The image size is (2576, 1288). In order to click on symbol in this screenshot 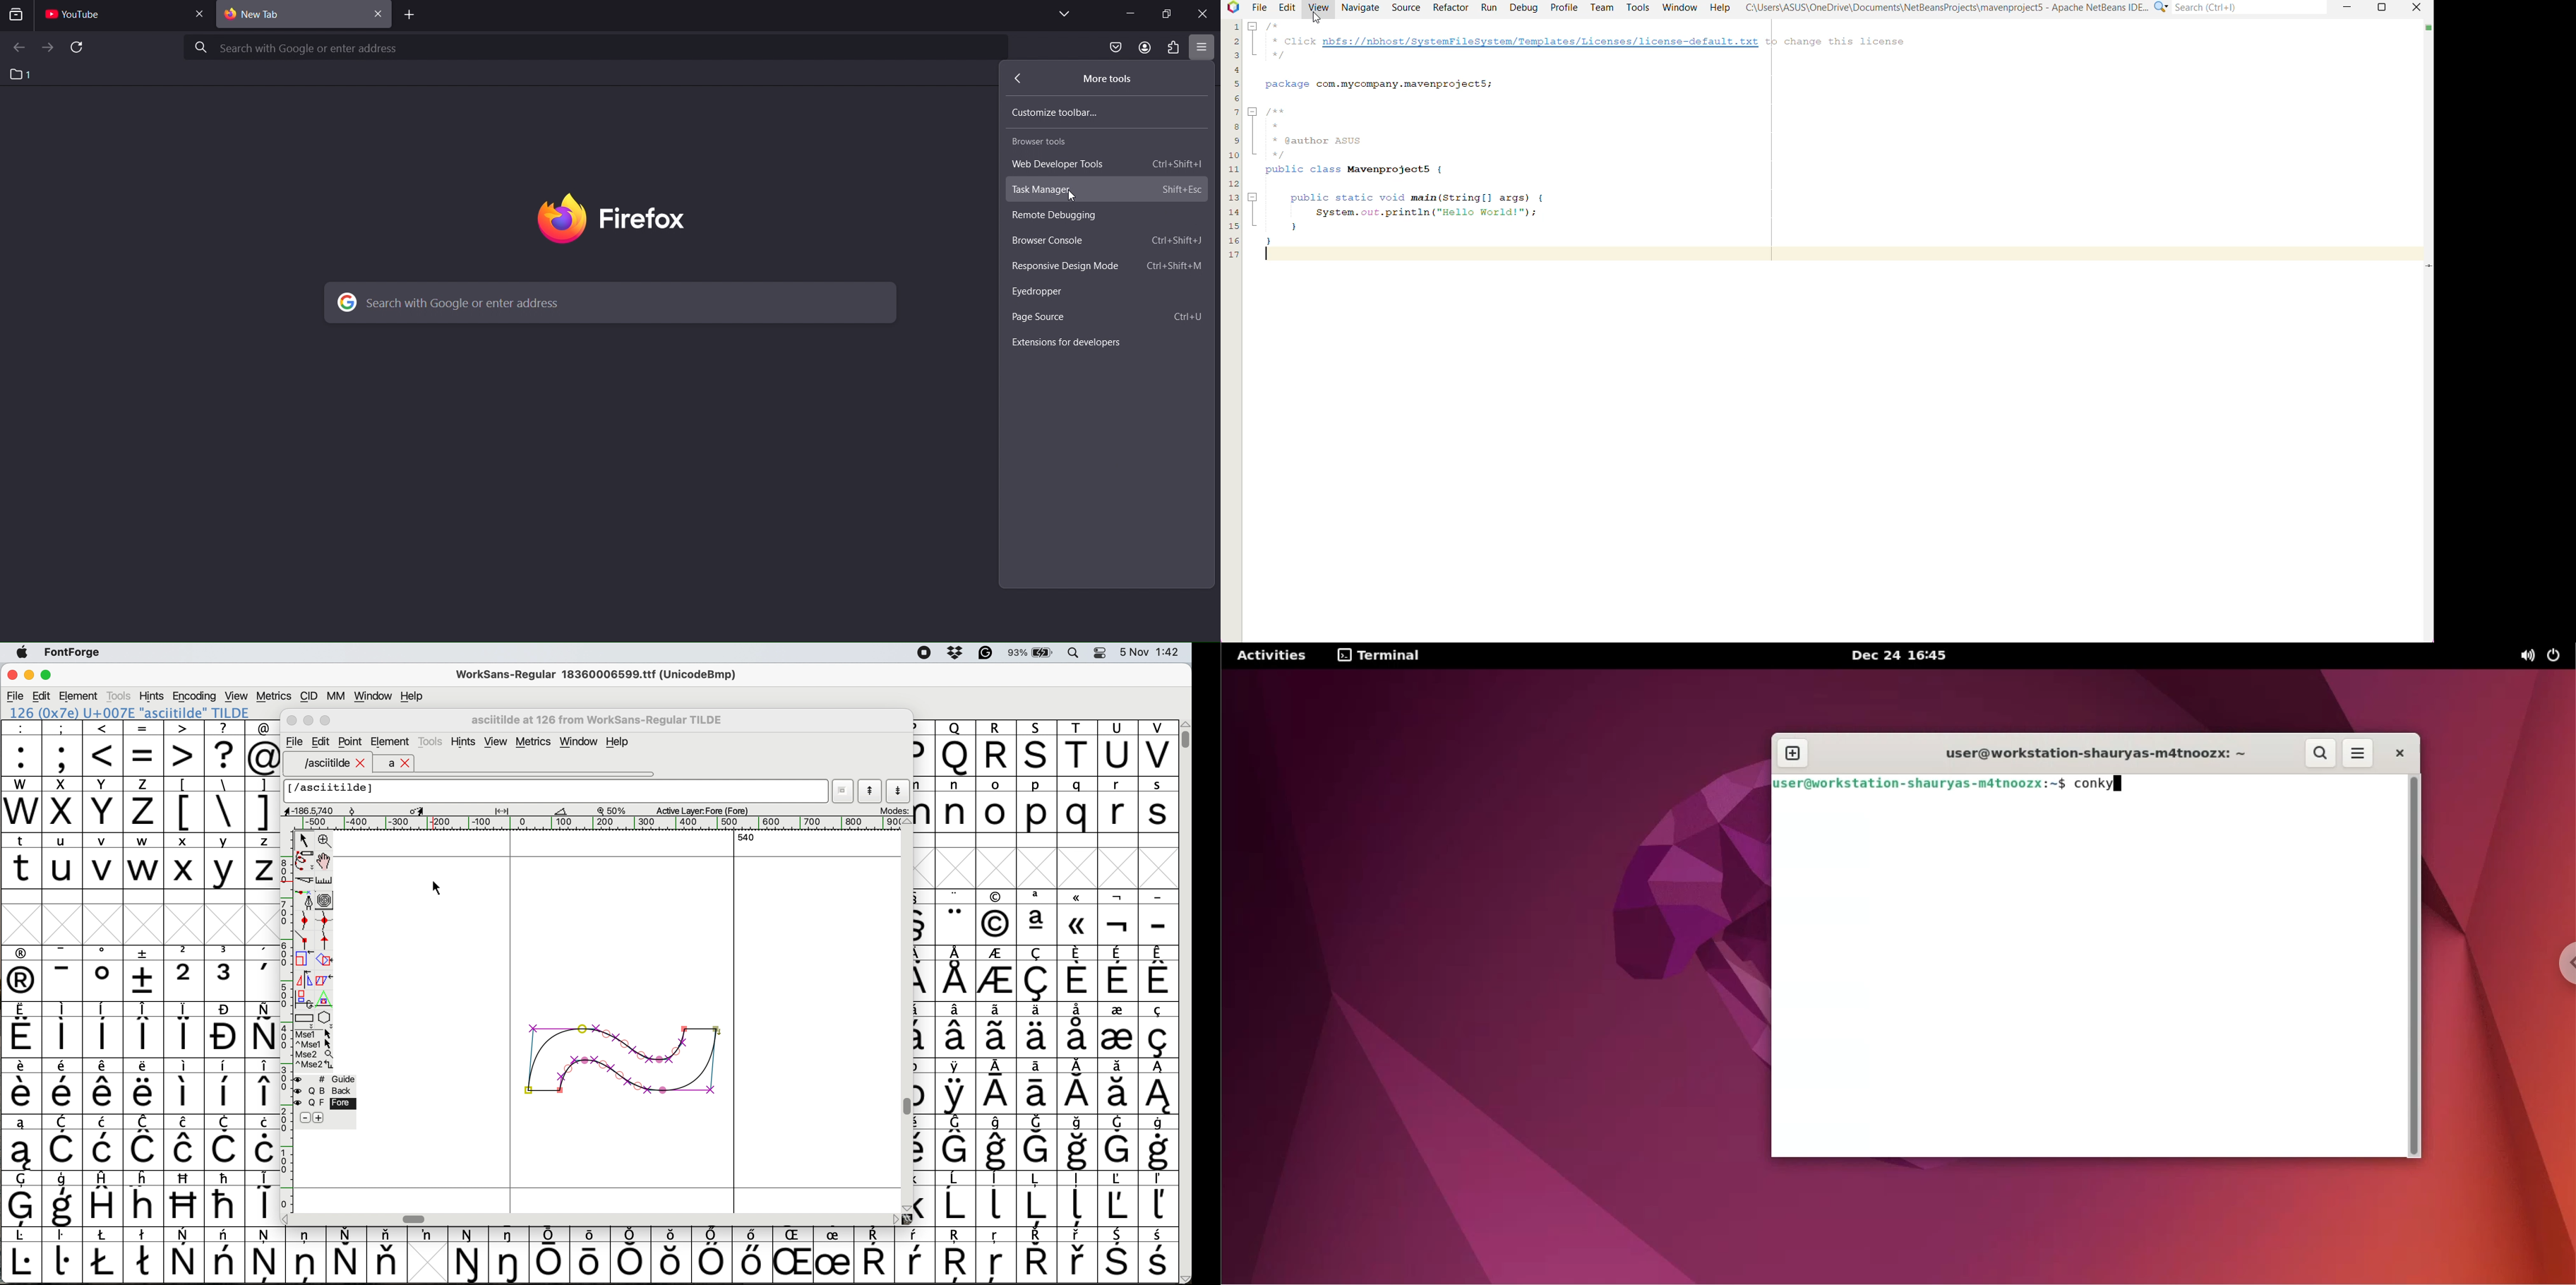, I will do `click(955, 1087)`.